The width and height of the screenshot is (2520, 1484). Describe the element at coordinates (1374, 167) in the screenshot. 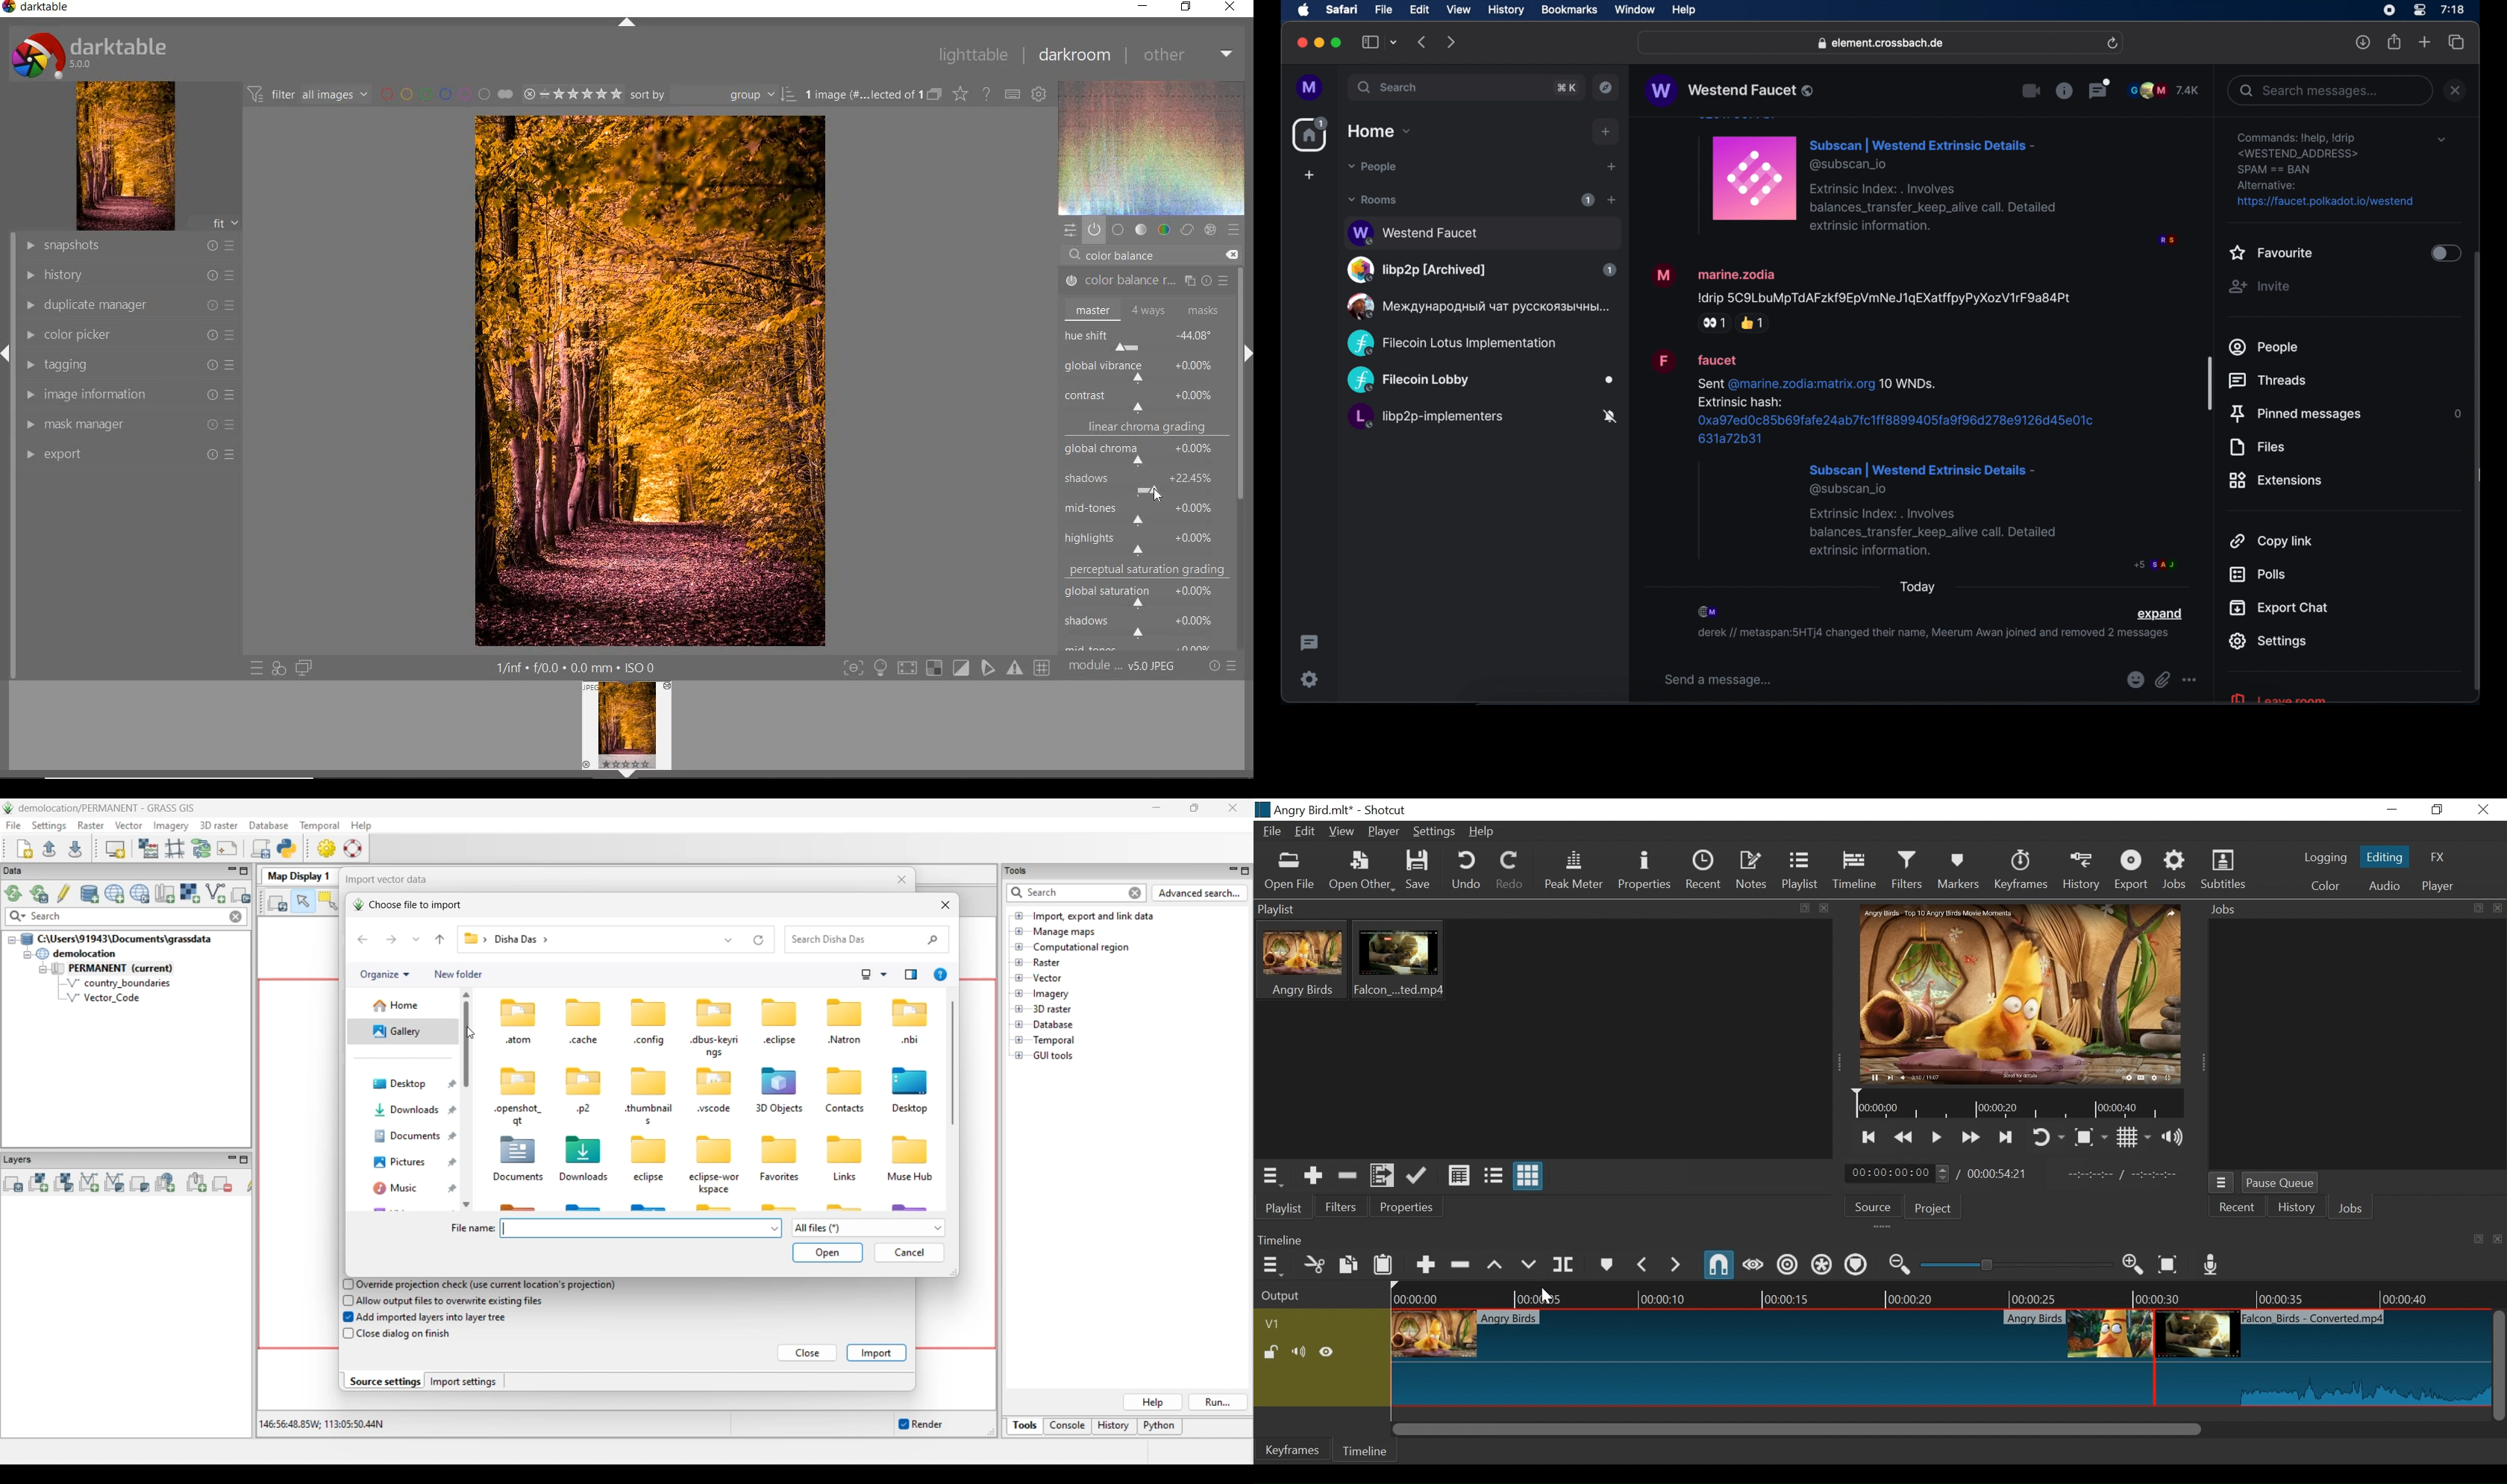

I see `` at that location.